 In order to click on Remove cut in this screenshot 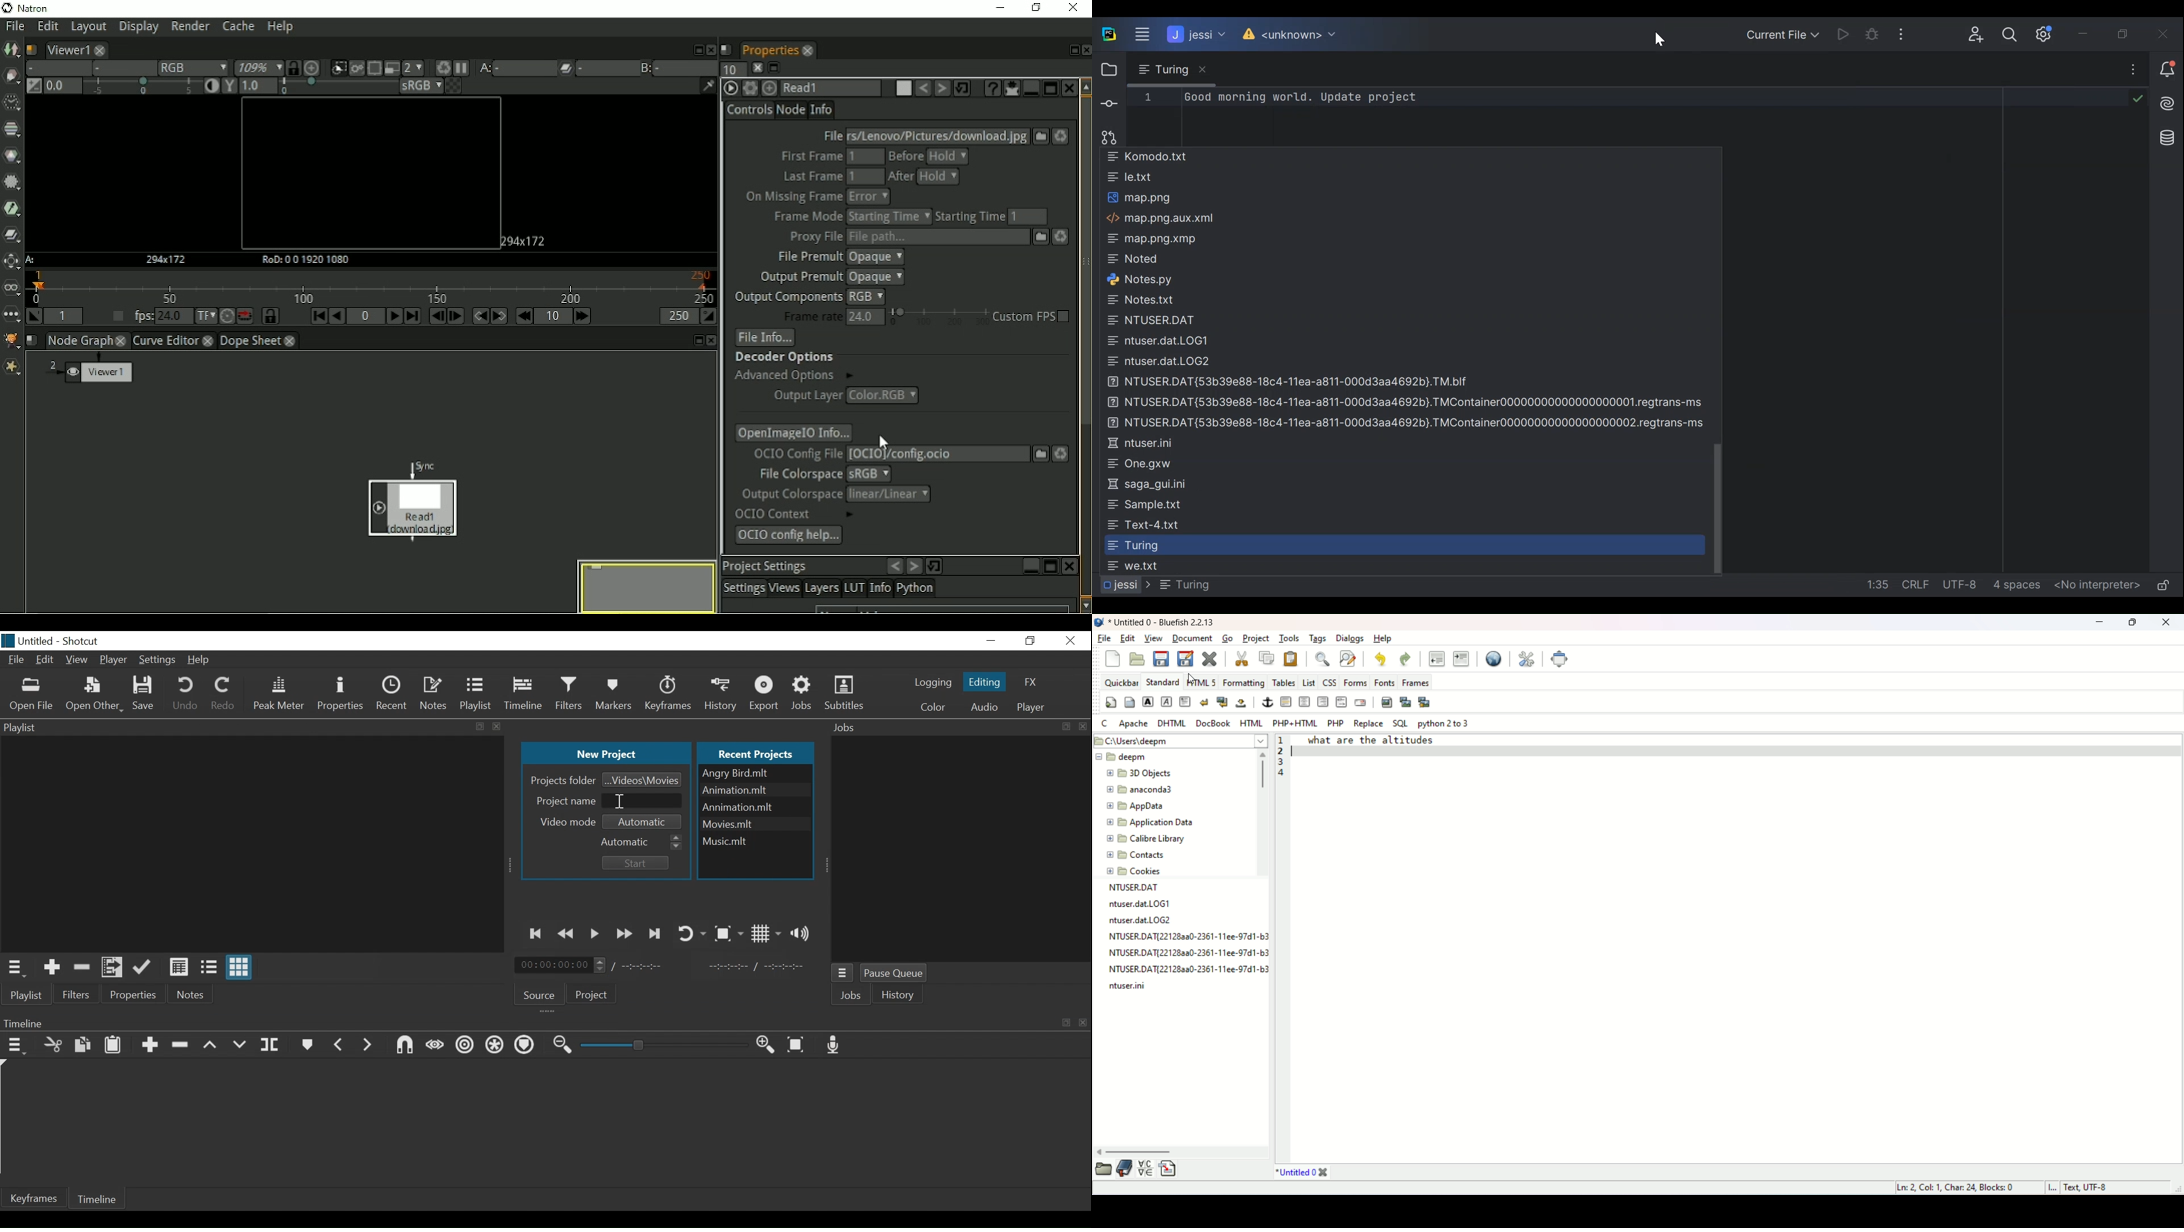, I will do `click(81, 966)`.